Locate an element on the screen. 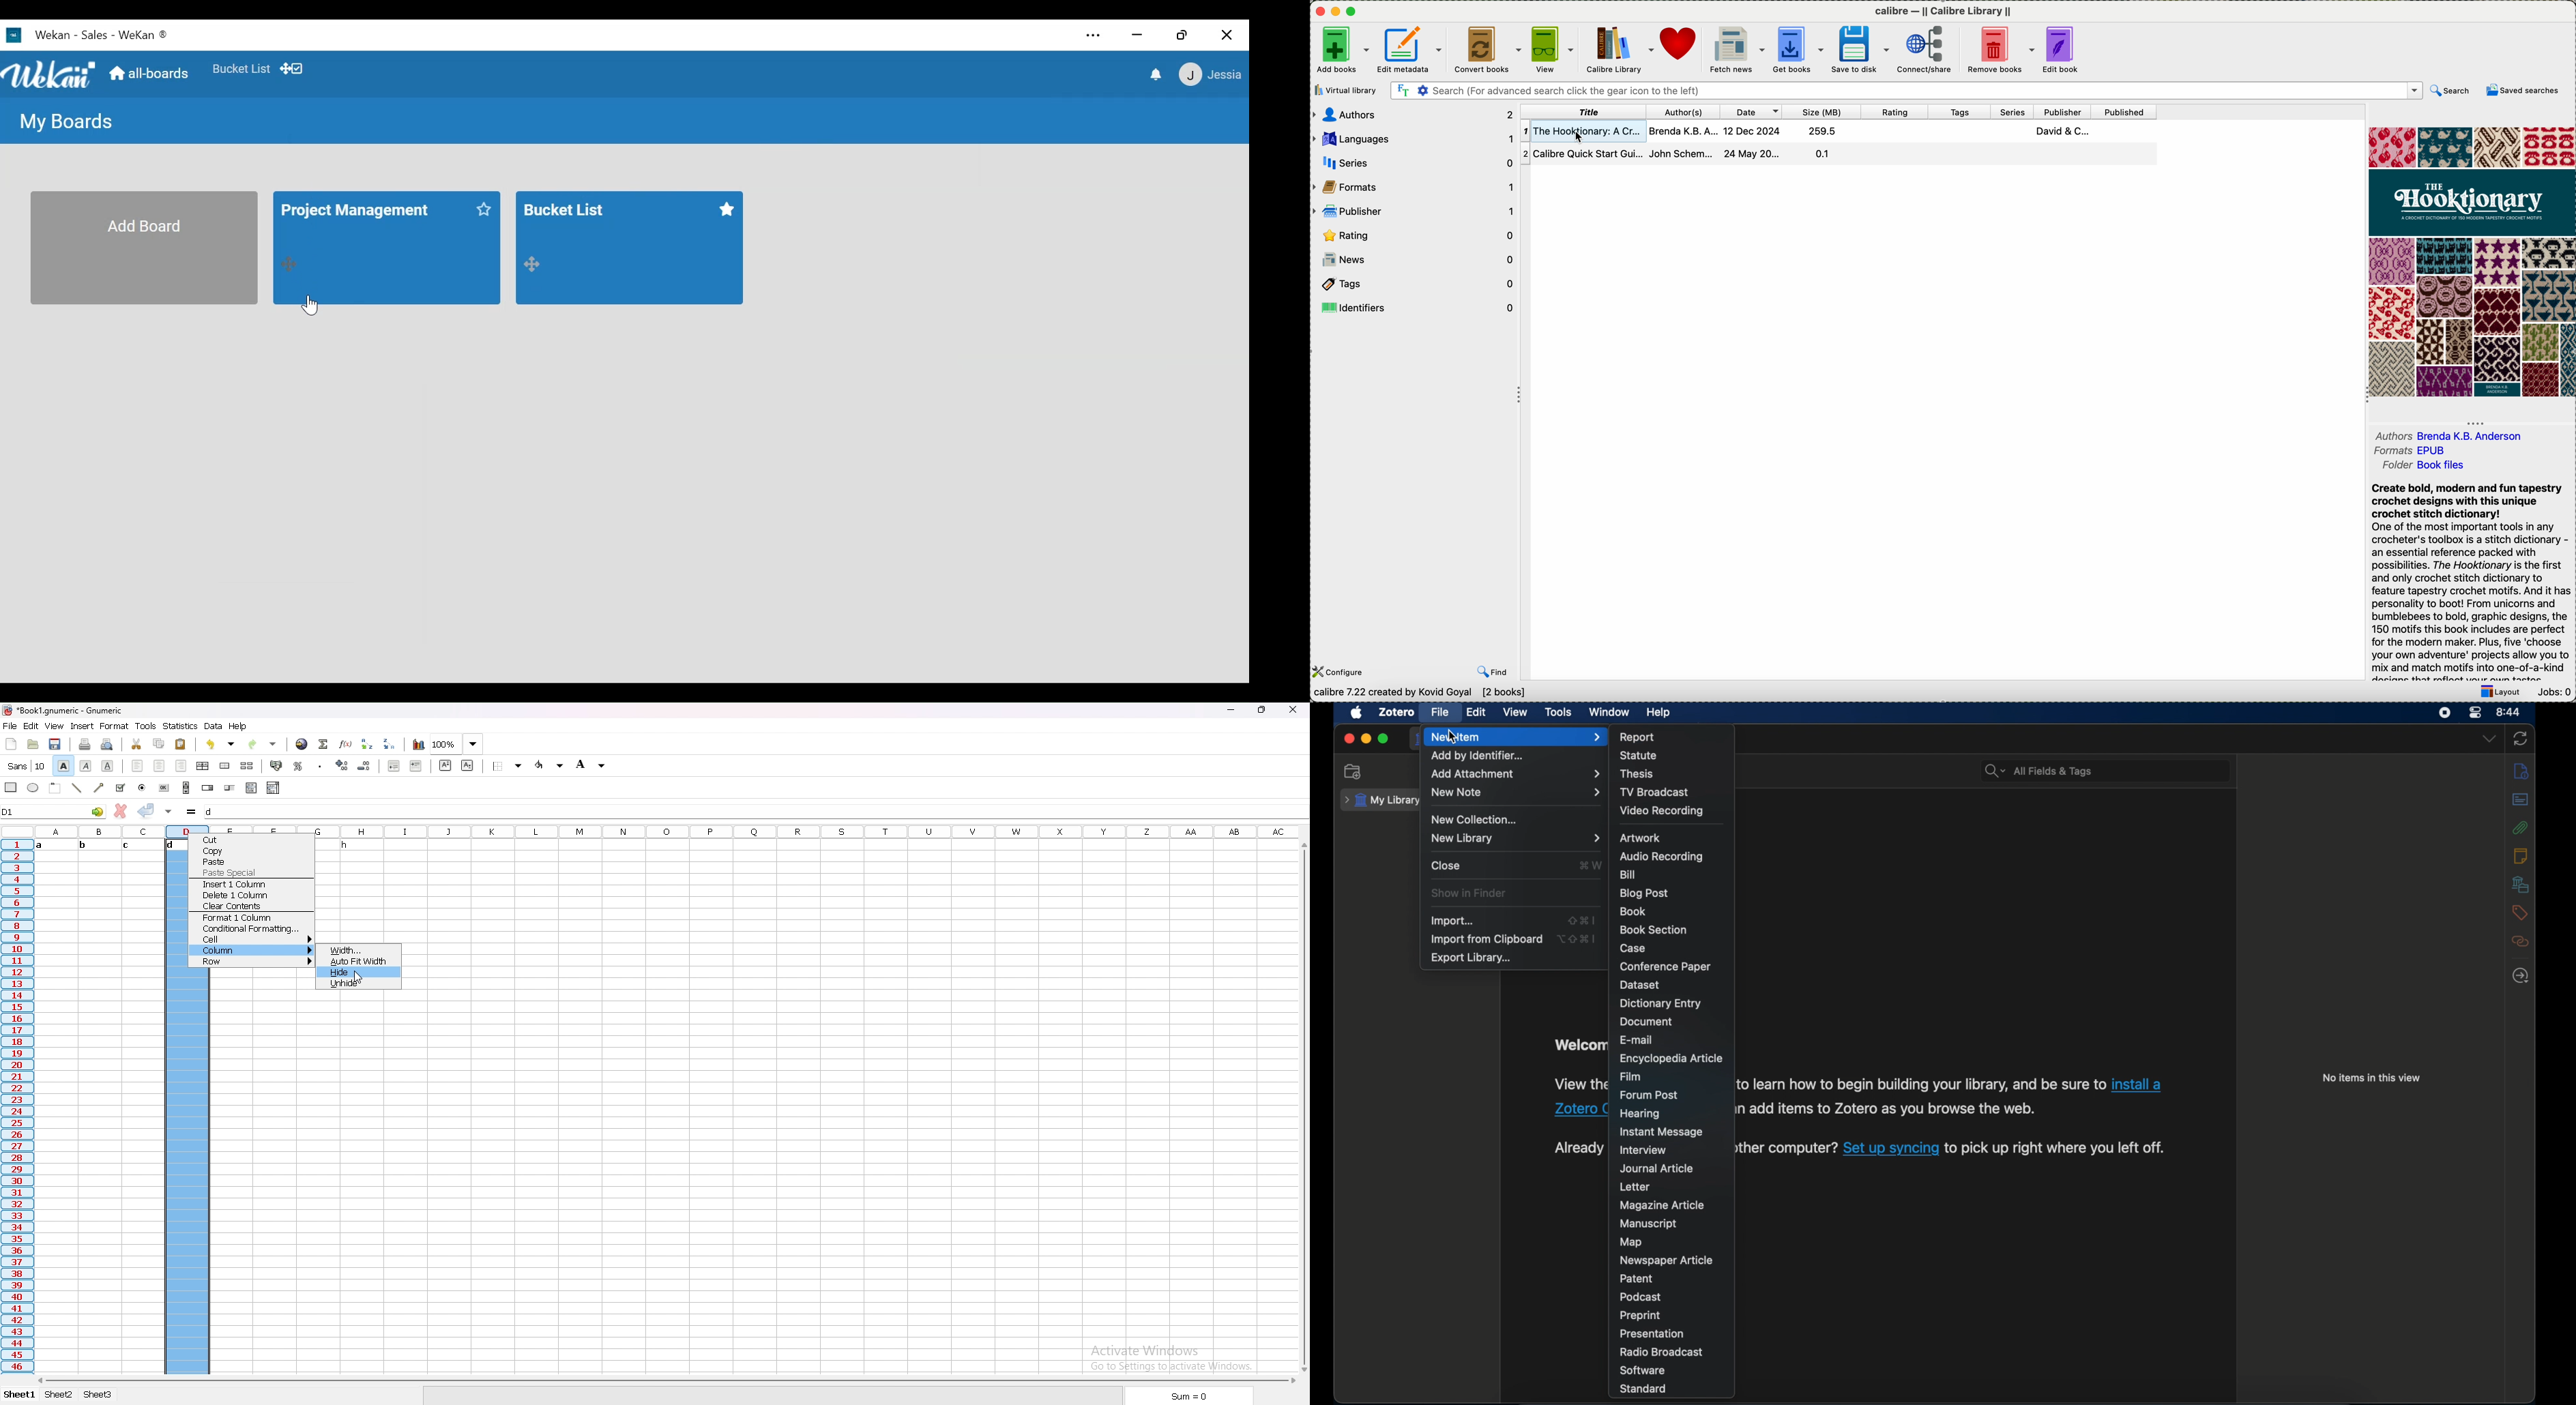 The height and width of the screenshot is (1428, 2576). export library is located at coordinates (1471, 958).